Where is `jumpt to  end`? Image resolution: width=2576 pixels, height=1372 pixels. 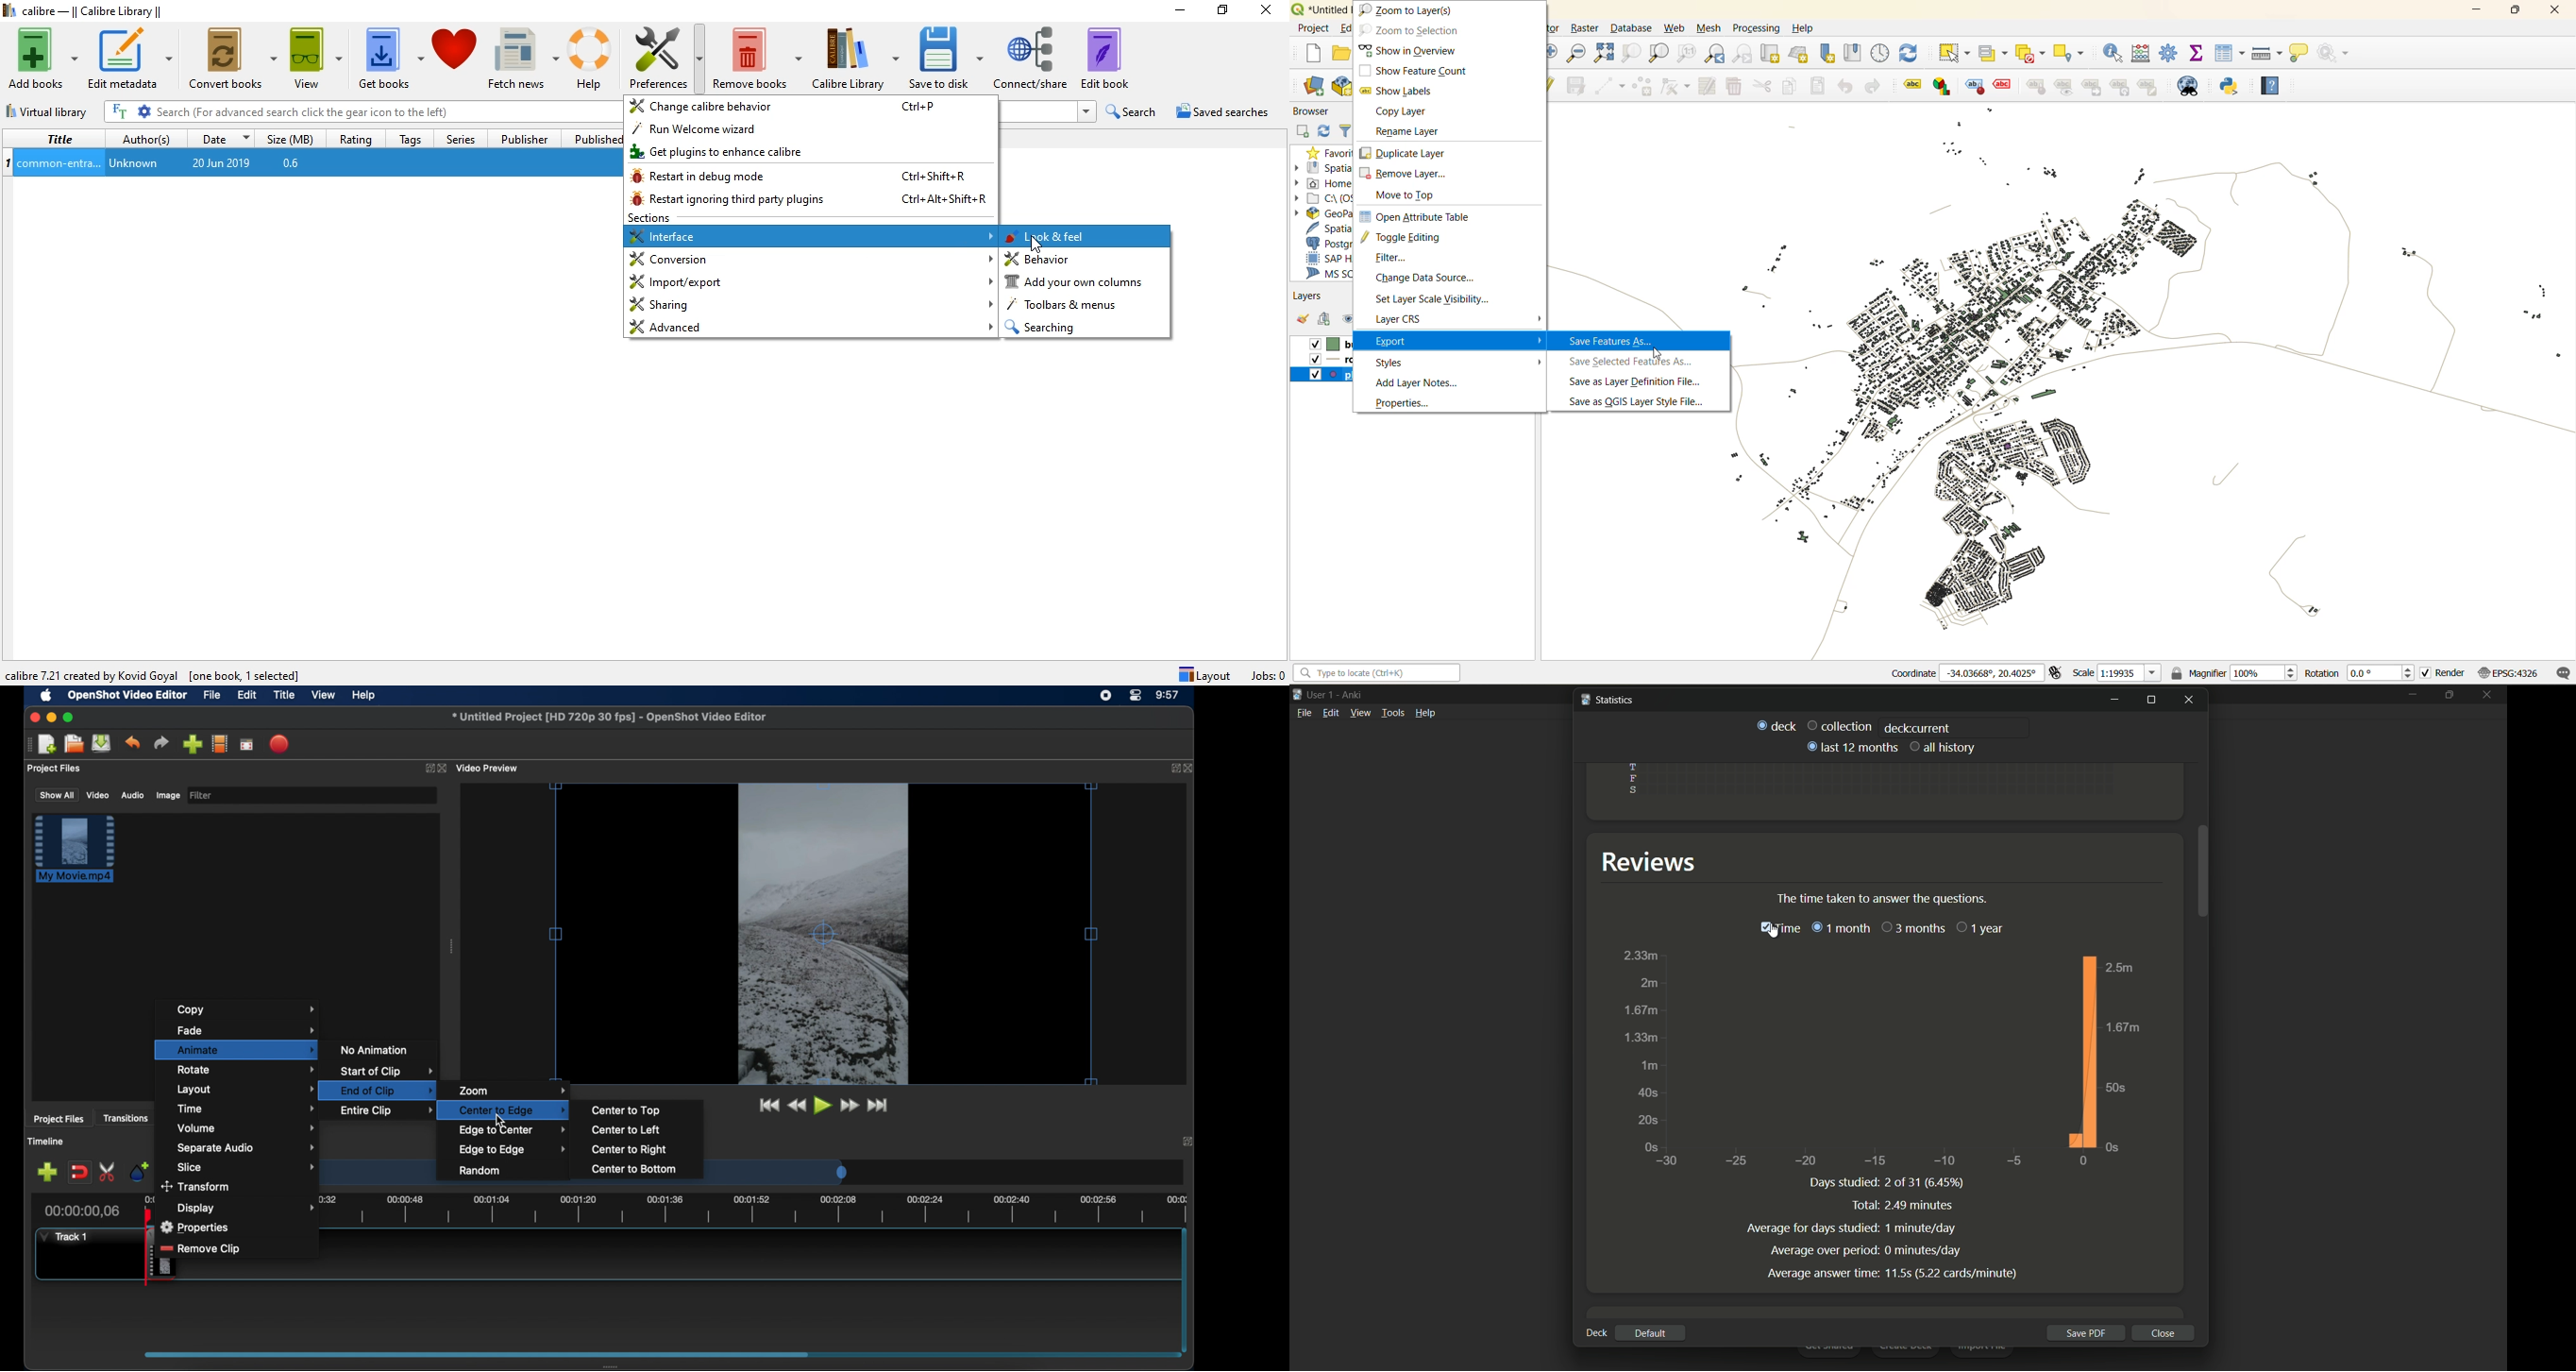 jumpt to  end is located at coordinates (879, 1105).